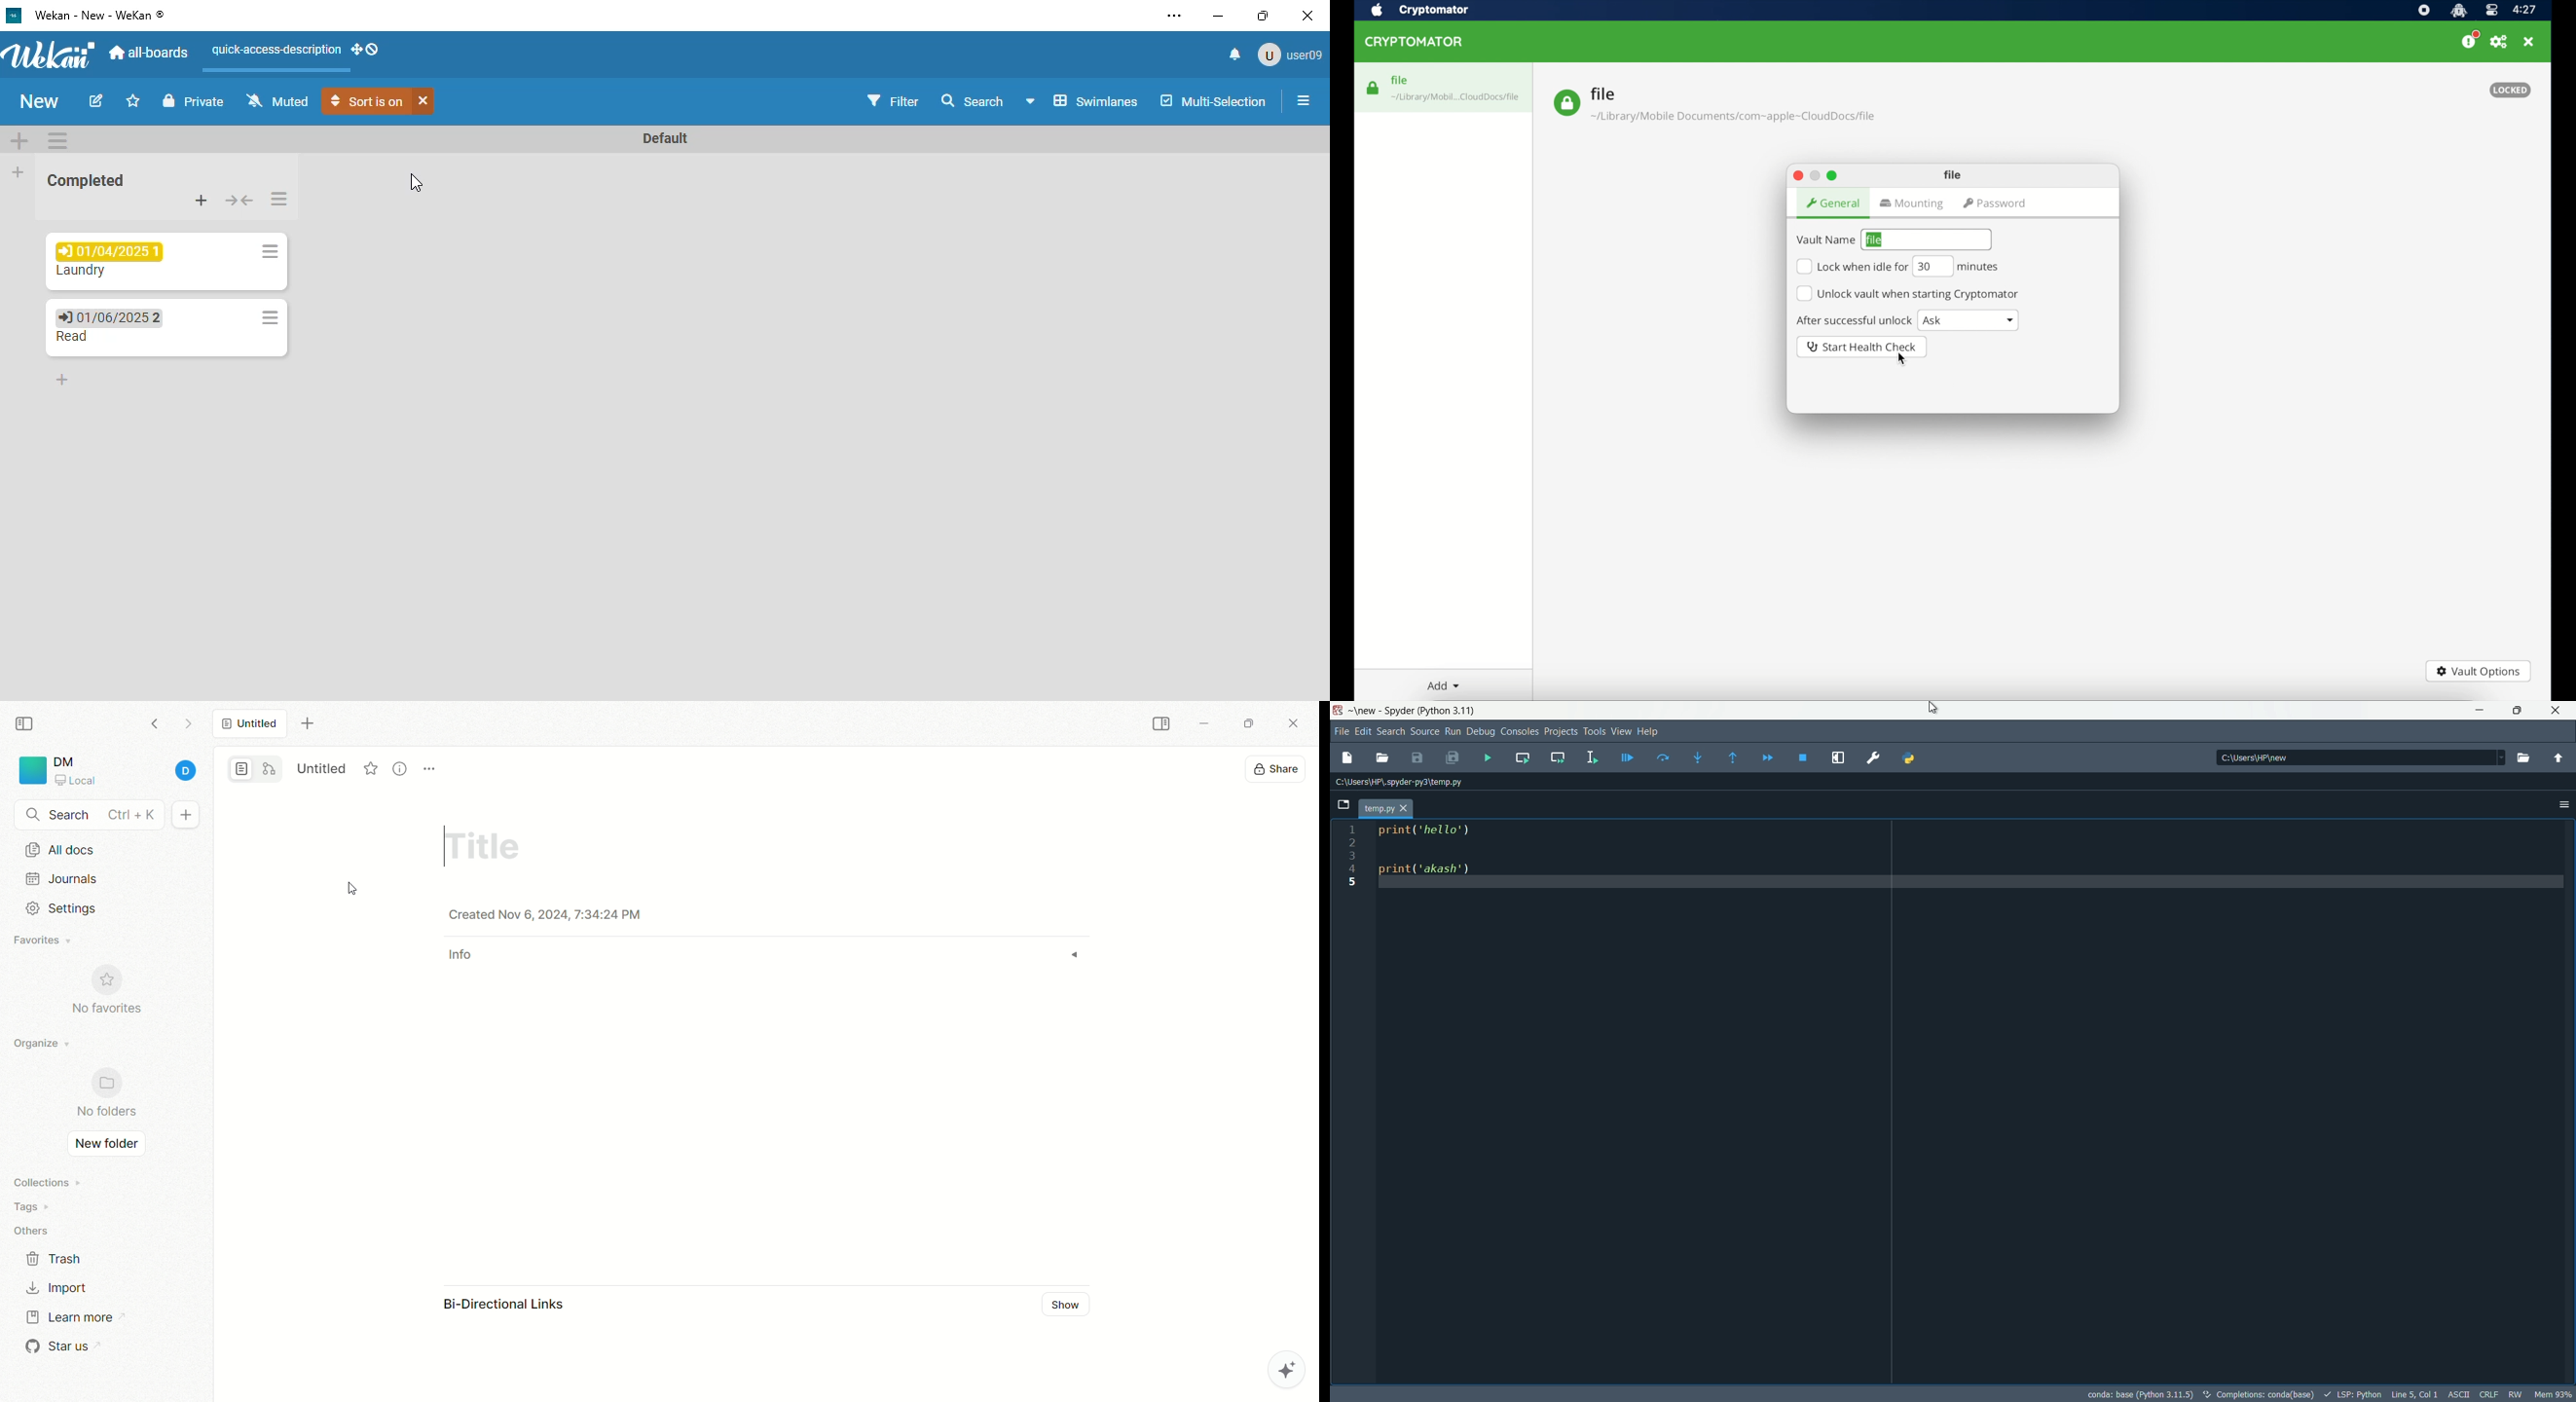 The image size is (2576, 1428). I want to click on file name, so click(1385, 809).